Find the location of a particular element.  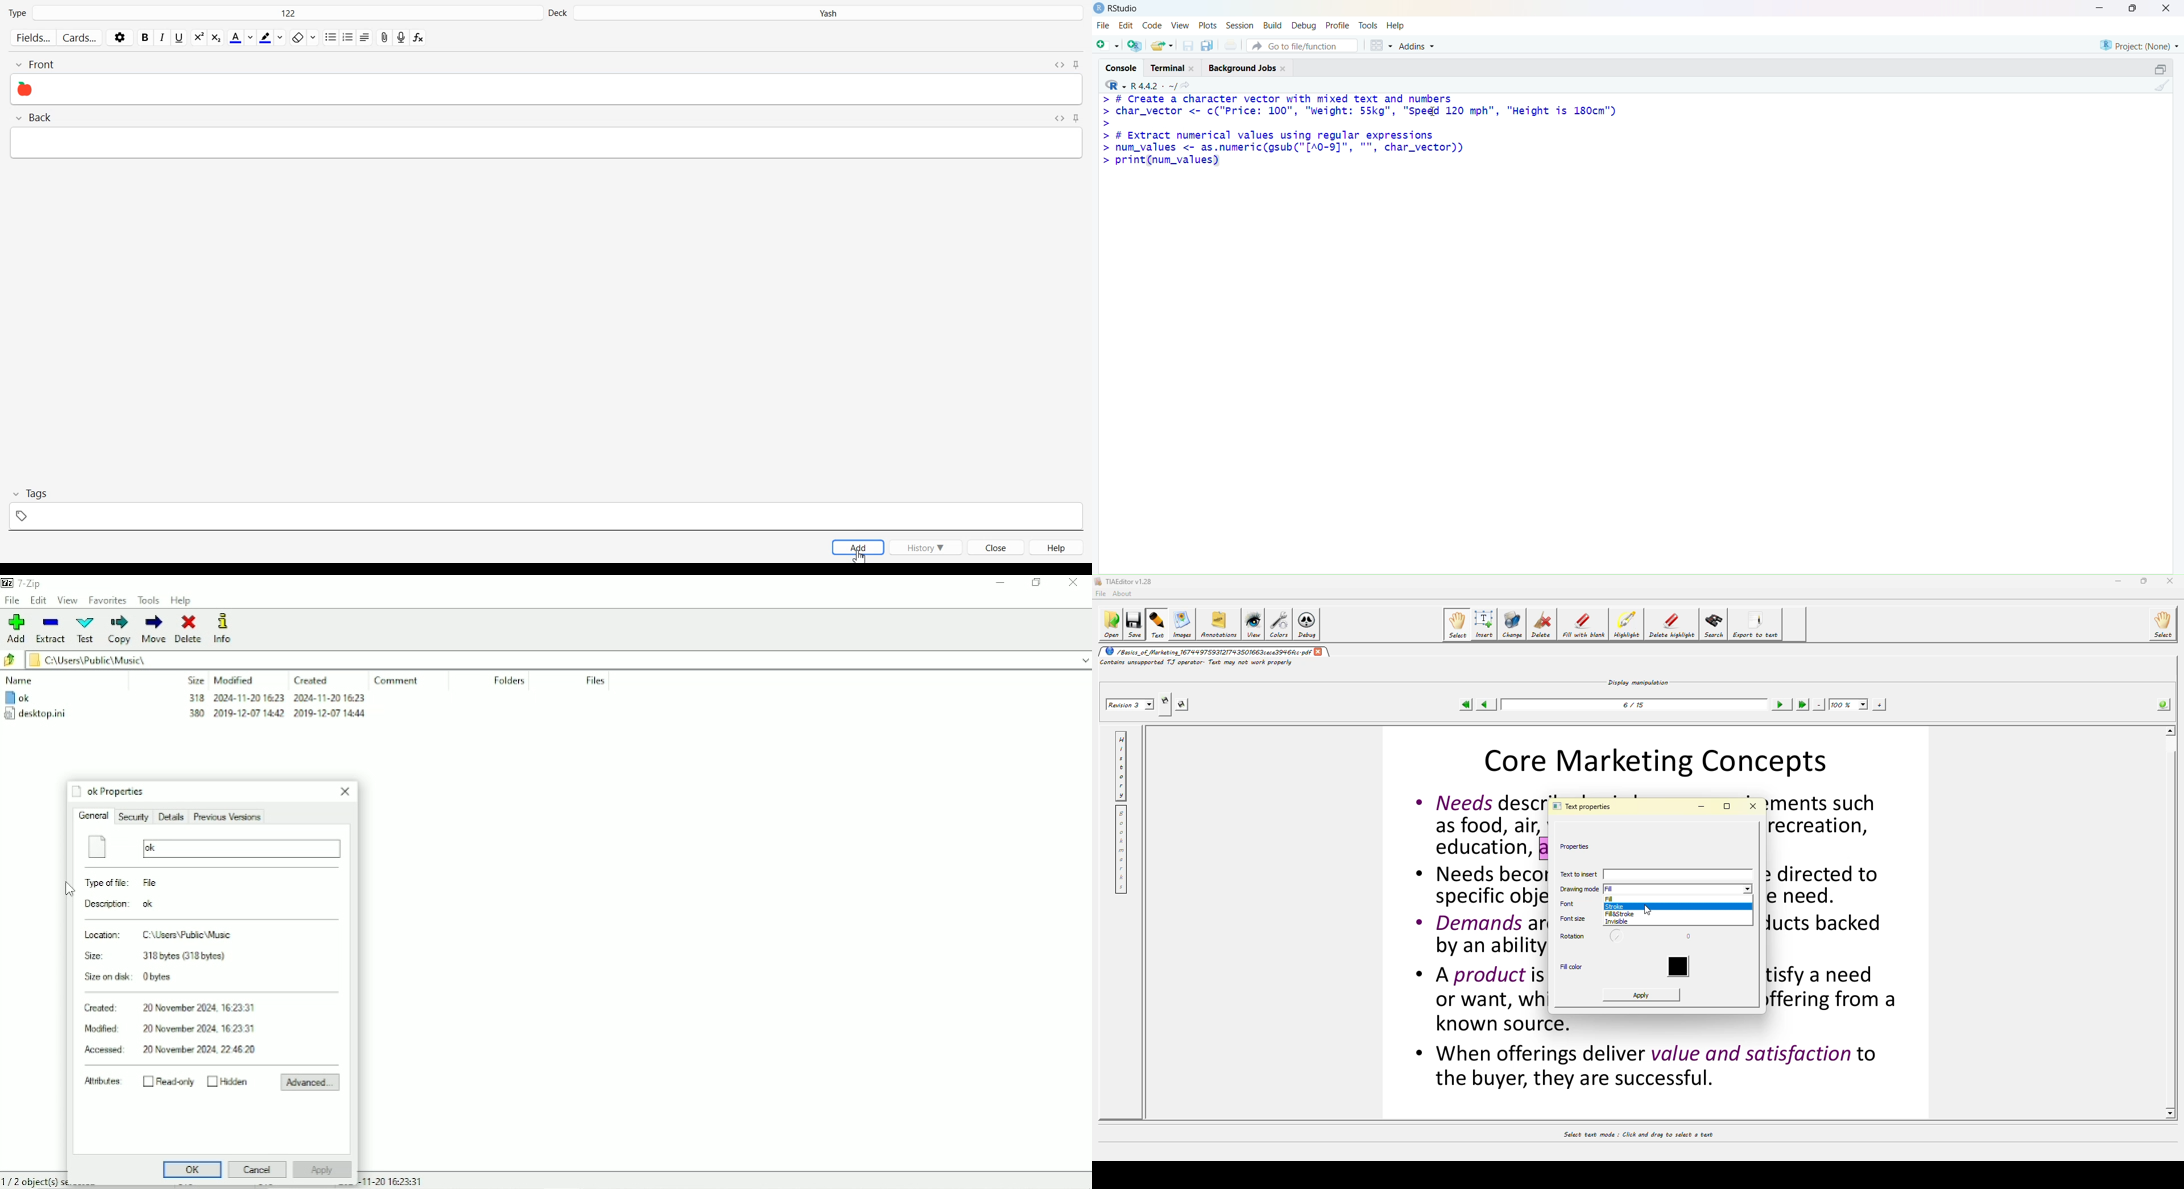

Cursor is located at coordinates (68, 889).